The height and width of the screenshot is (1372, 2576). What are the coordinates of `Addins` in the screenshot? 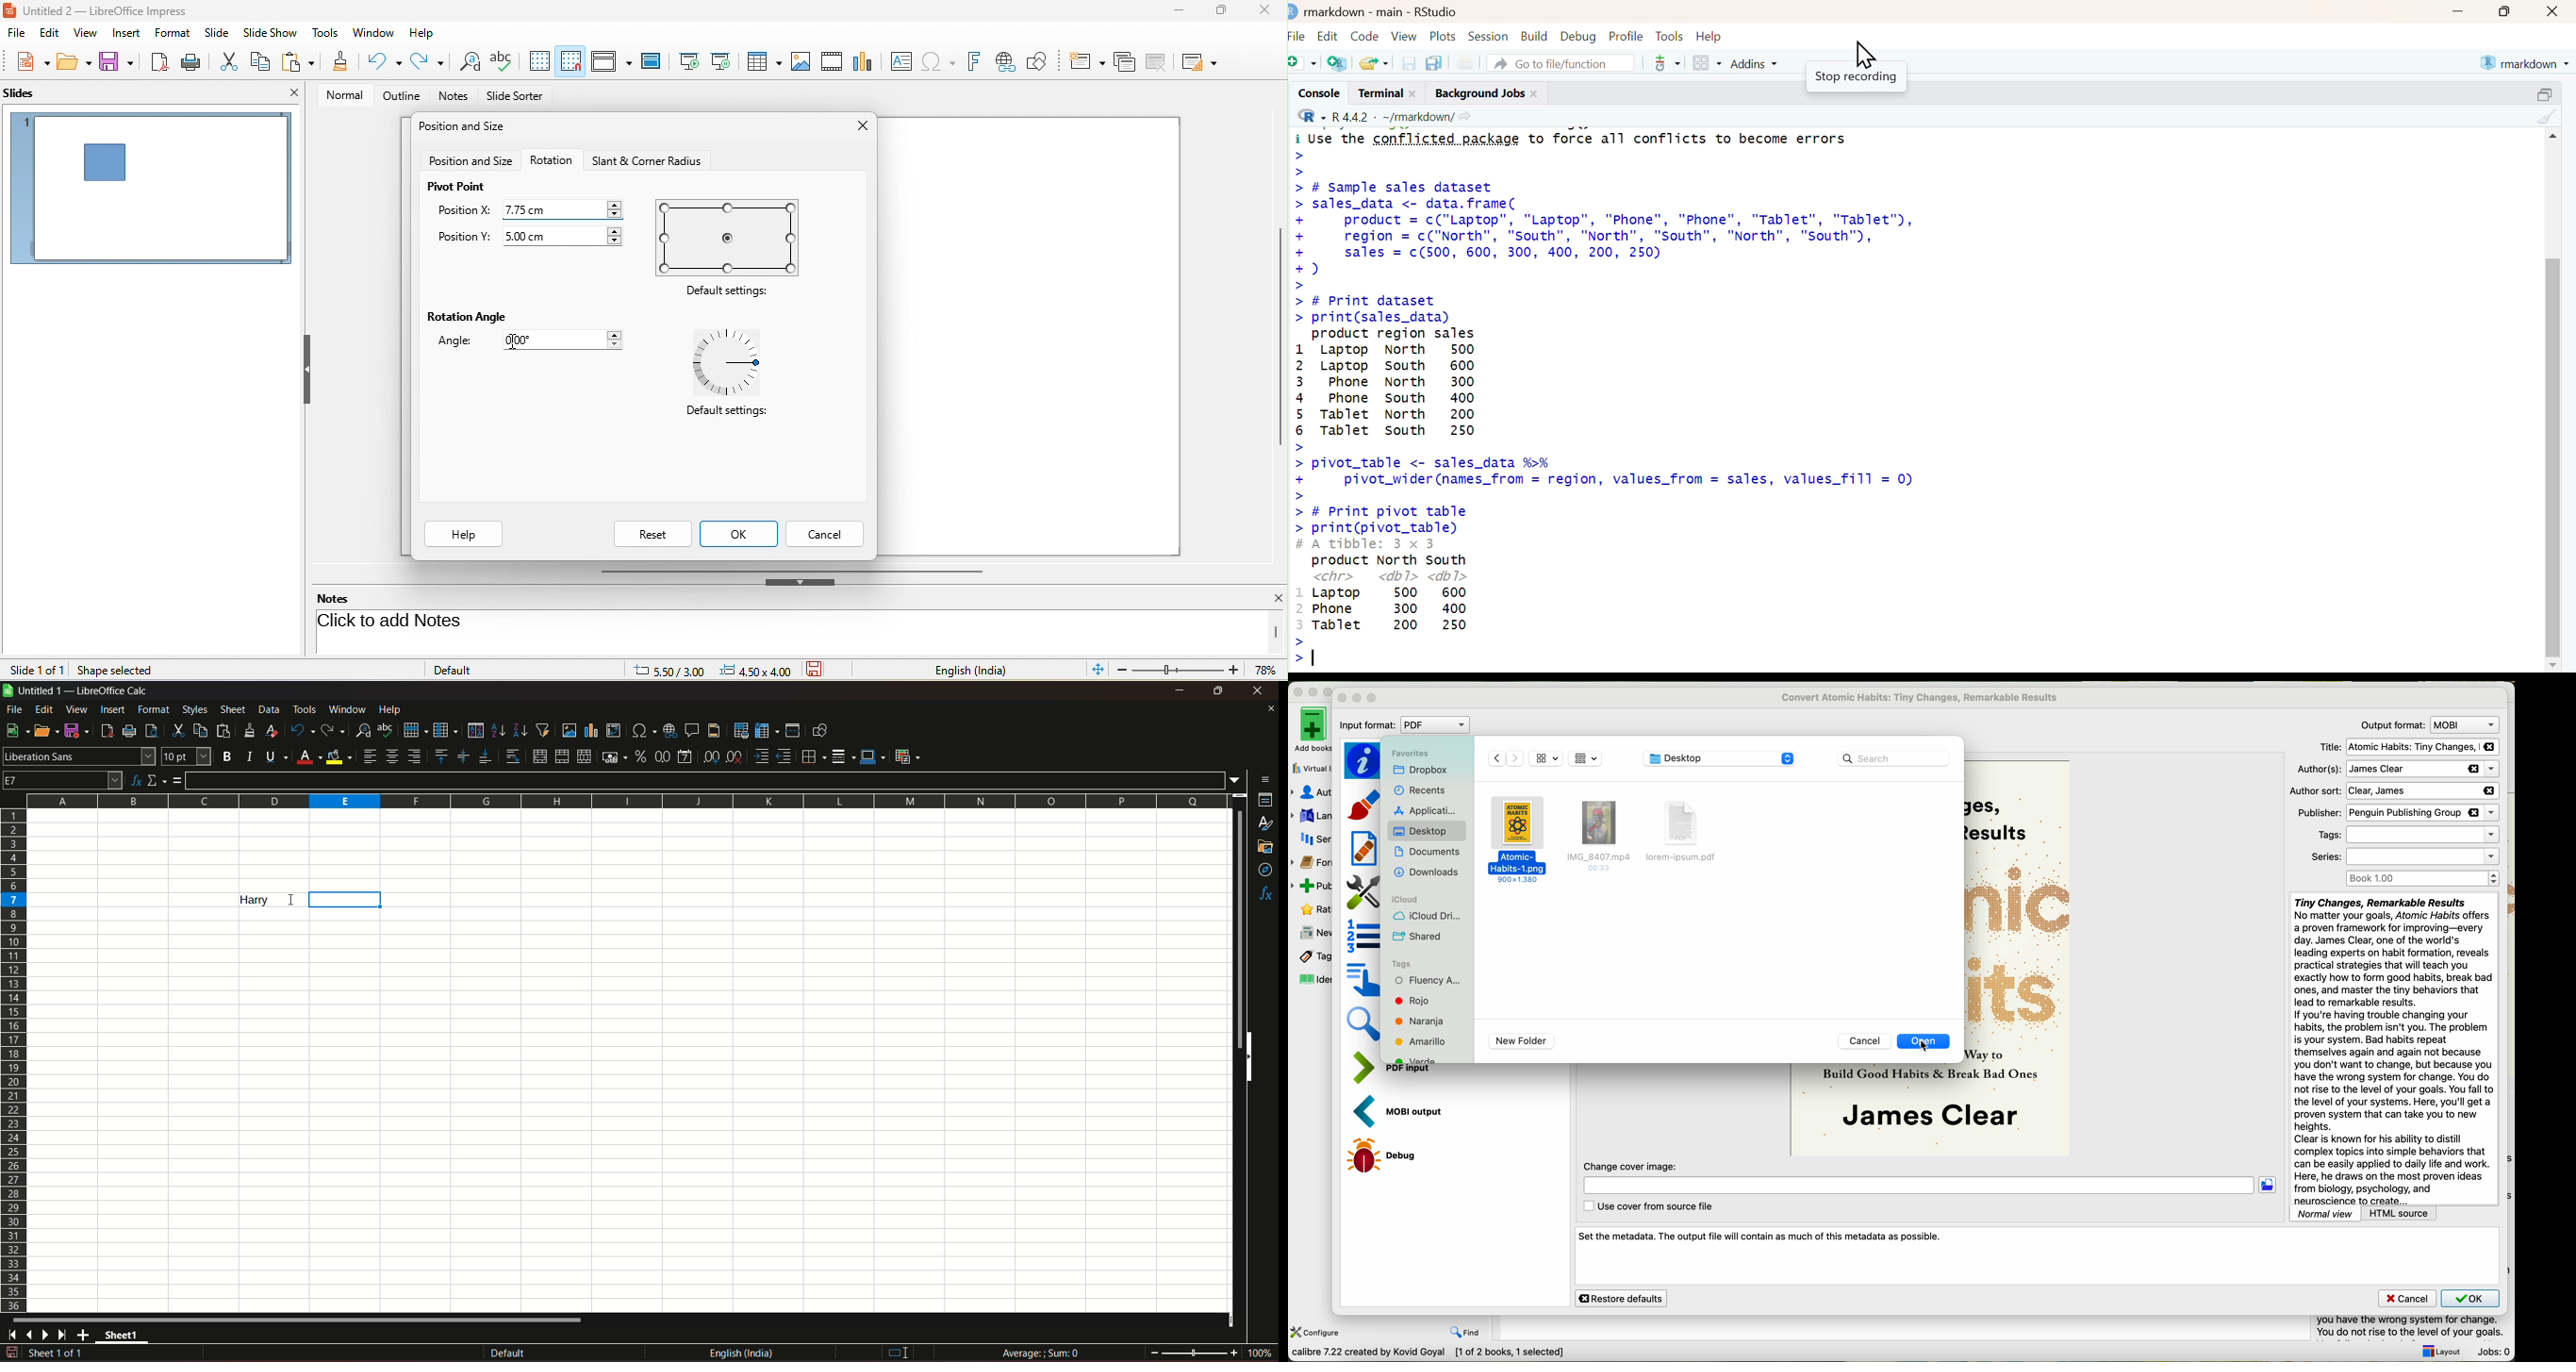 It's located at (1756, 63).